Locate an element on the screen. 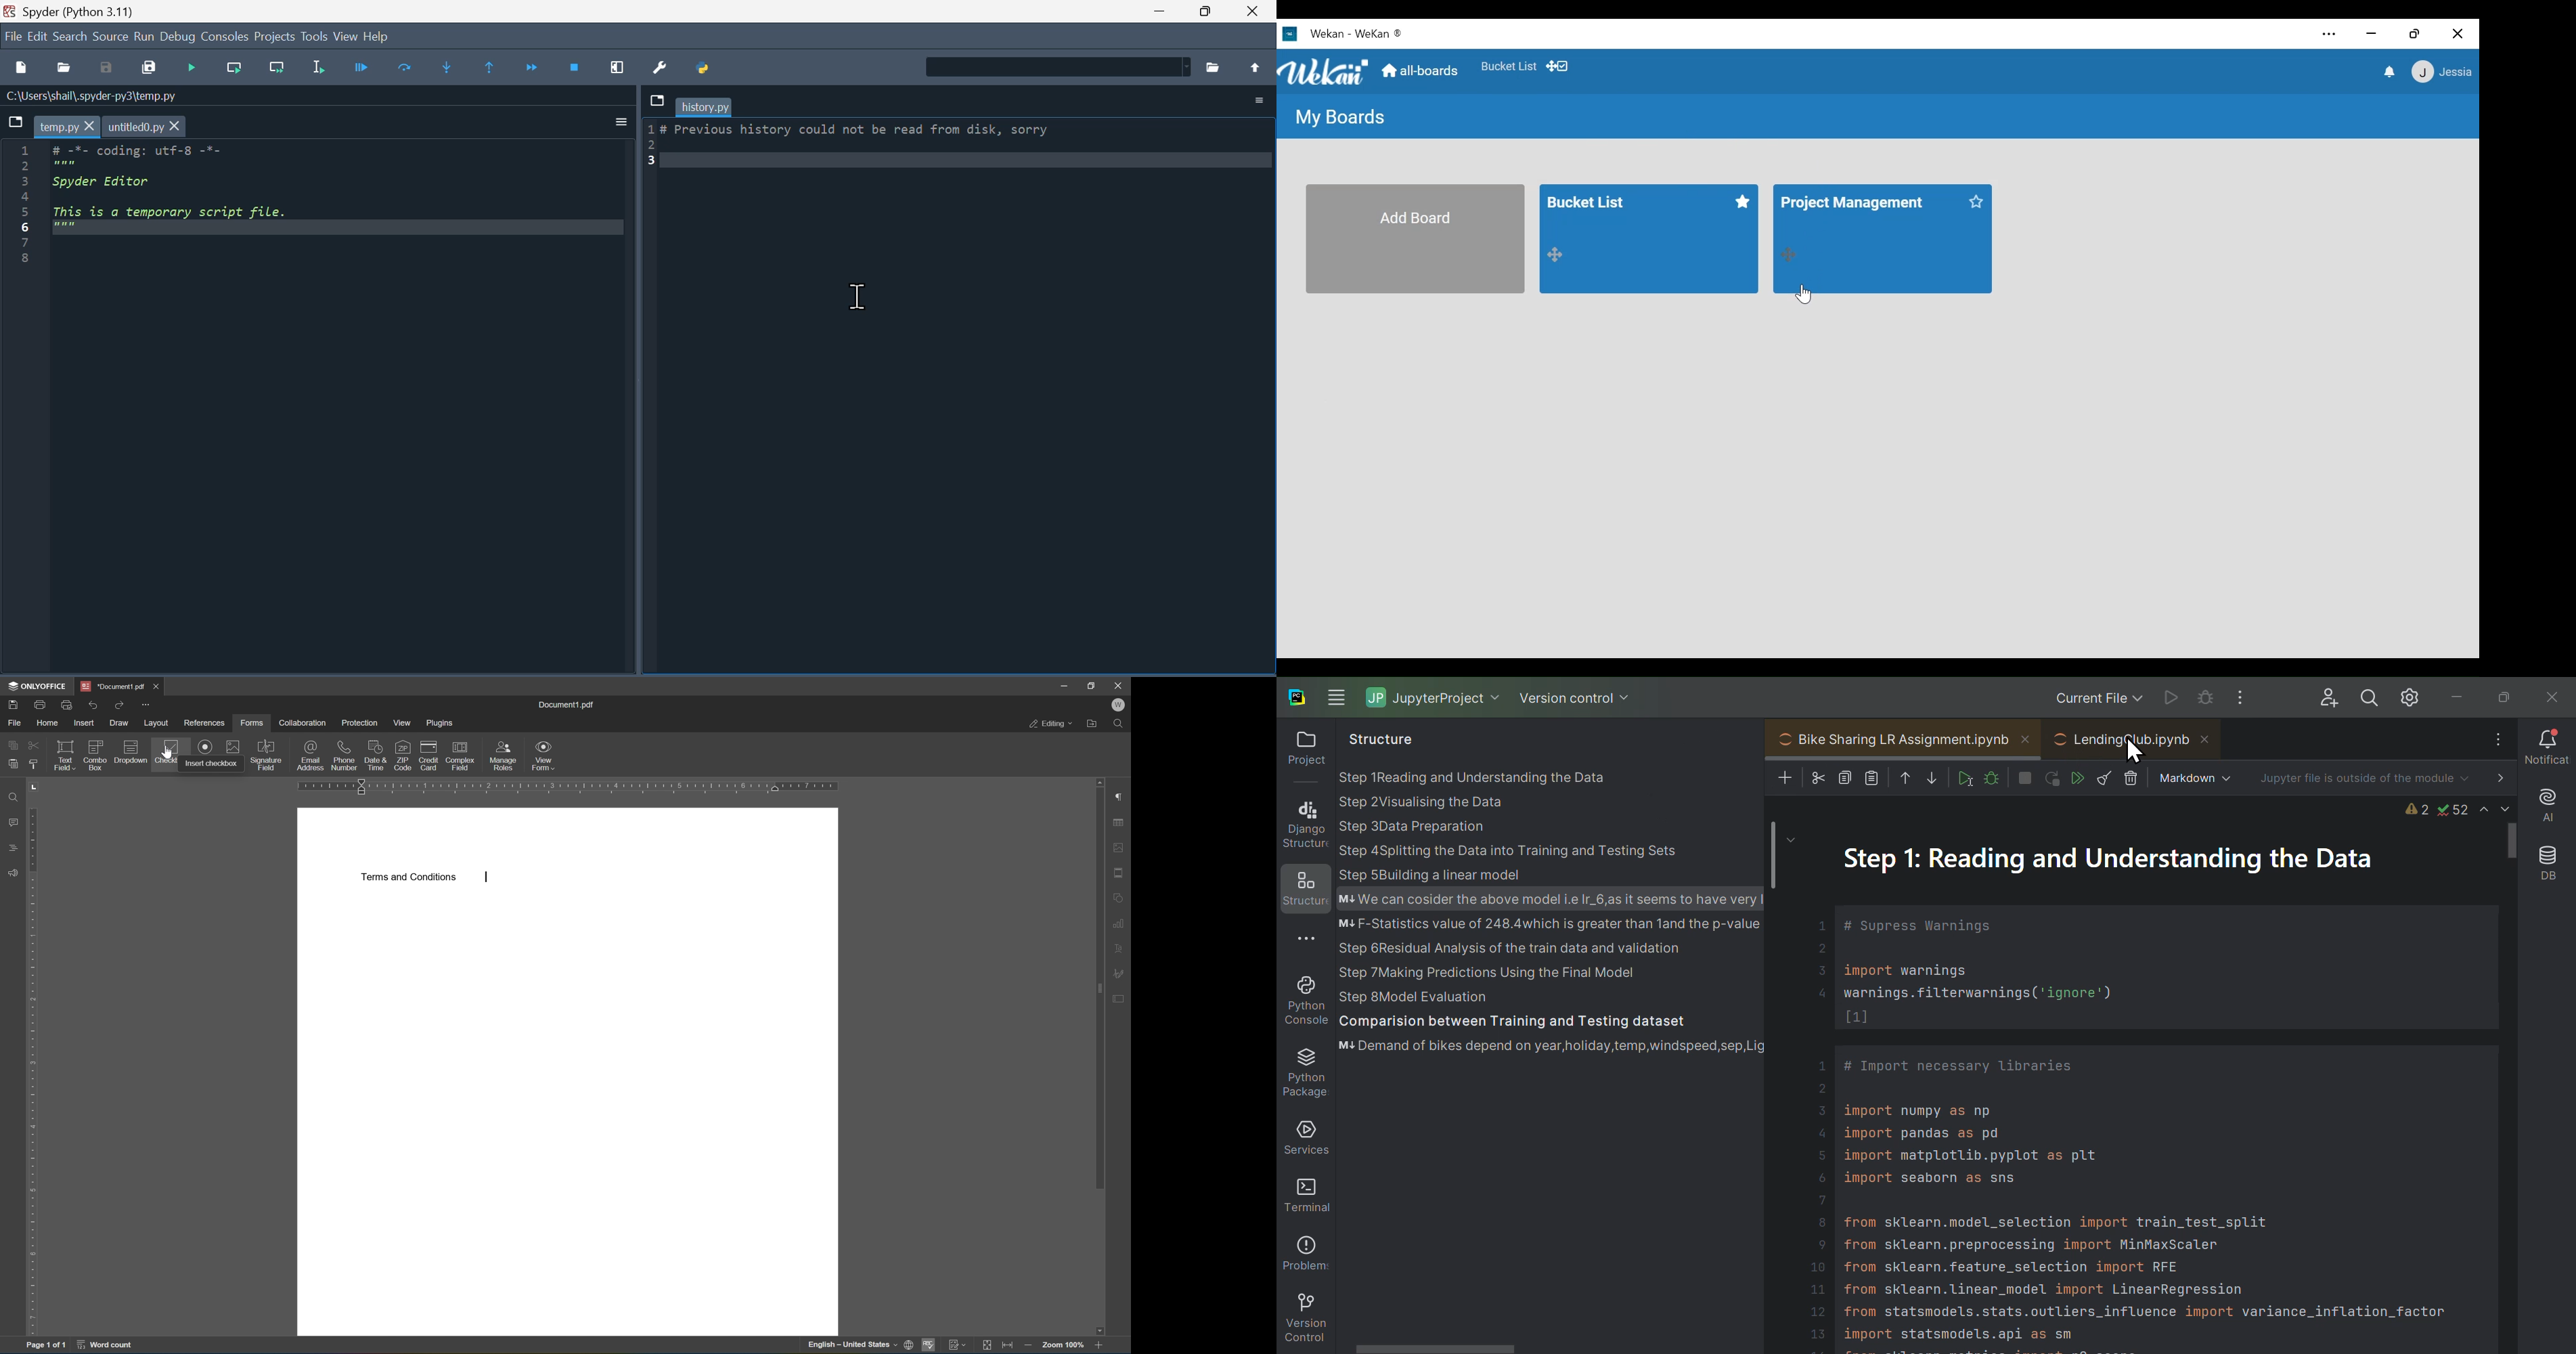 The image size is (2576, 1372). text art settings is located at coordinates (1116, 947).